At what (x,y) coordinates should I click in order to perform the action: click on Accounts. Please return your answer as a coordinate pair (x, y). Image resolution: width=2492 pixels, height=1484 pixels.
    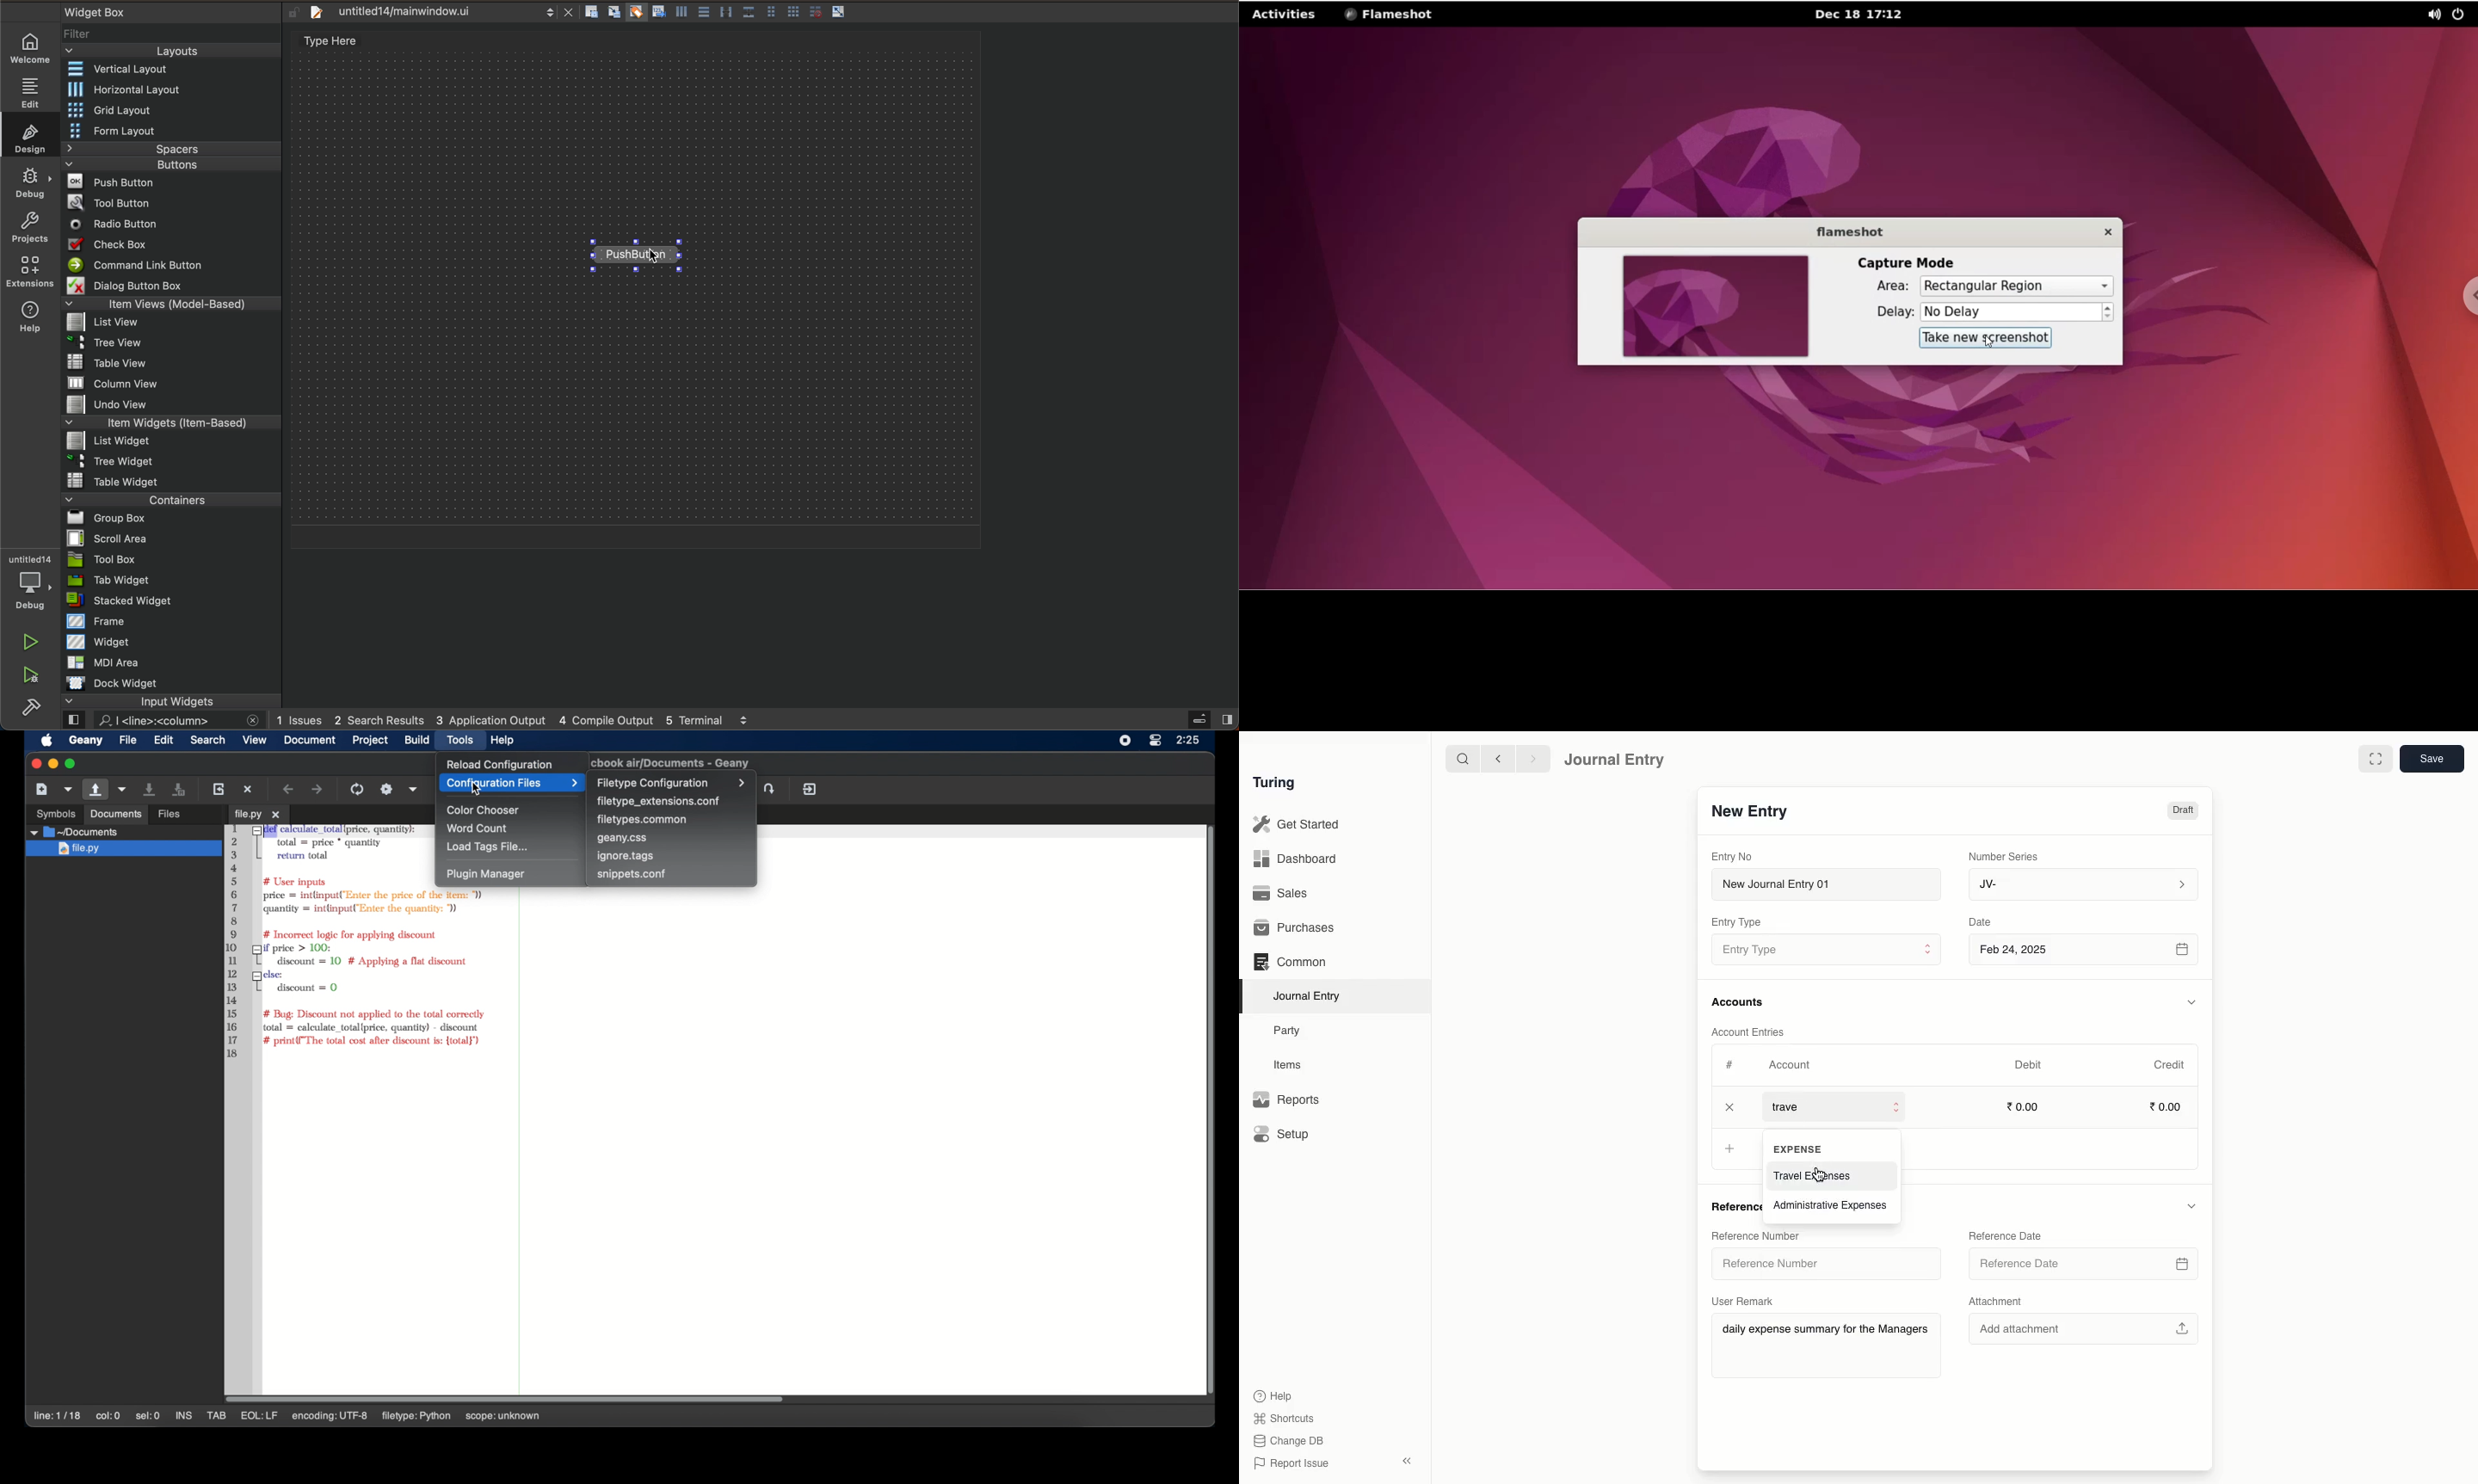
    Looking at the image, I should click on (1739, 1002).